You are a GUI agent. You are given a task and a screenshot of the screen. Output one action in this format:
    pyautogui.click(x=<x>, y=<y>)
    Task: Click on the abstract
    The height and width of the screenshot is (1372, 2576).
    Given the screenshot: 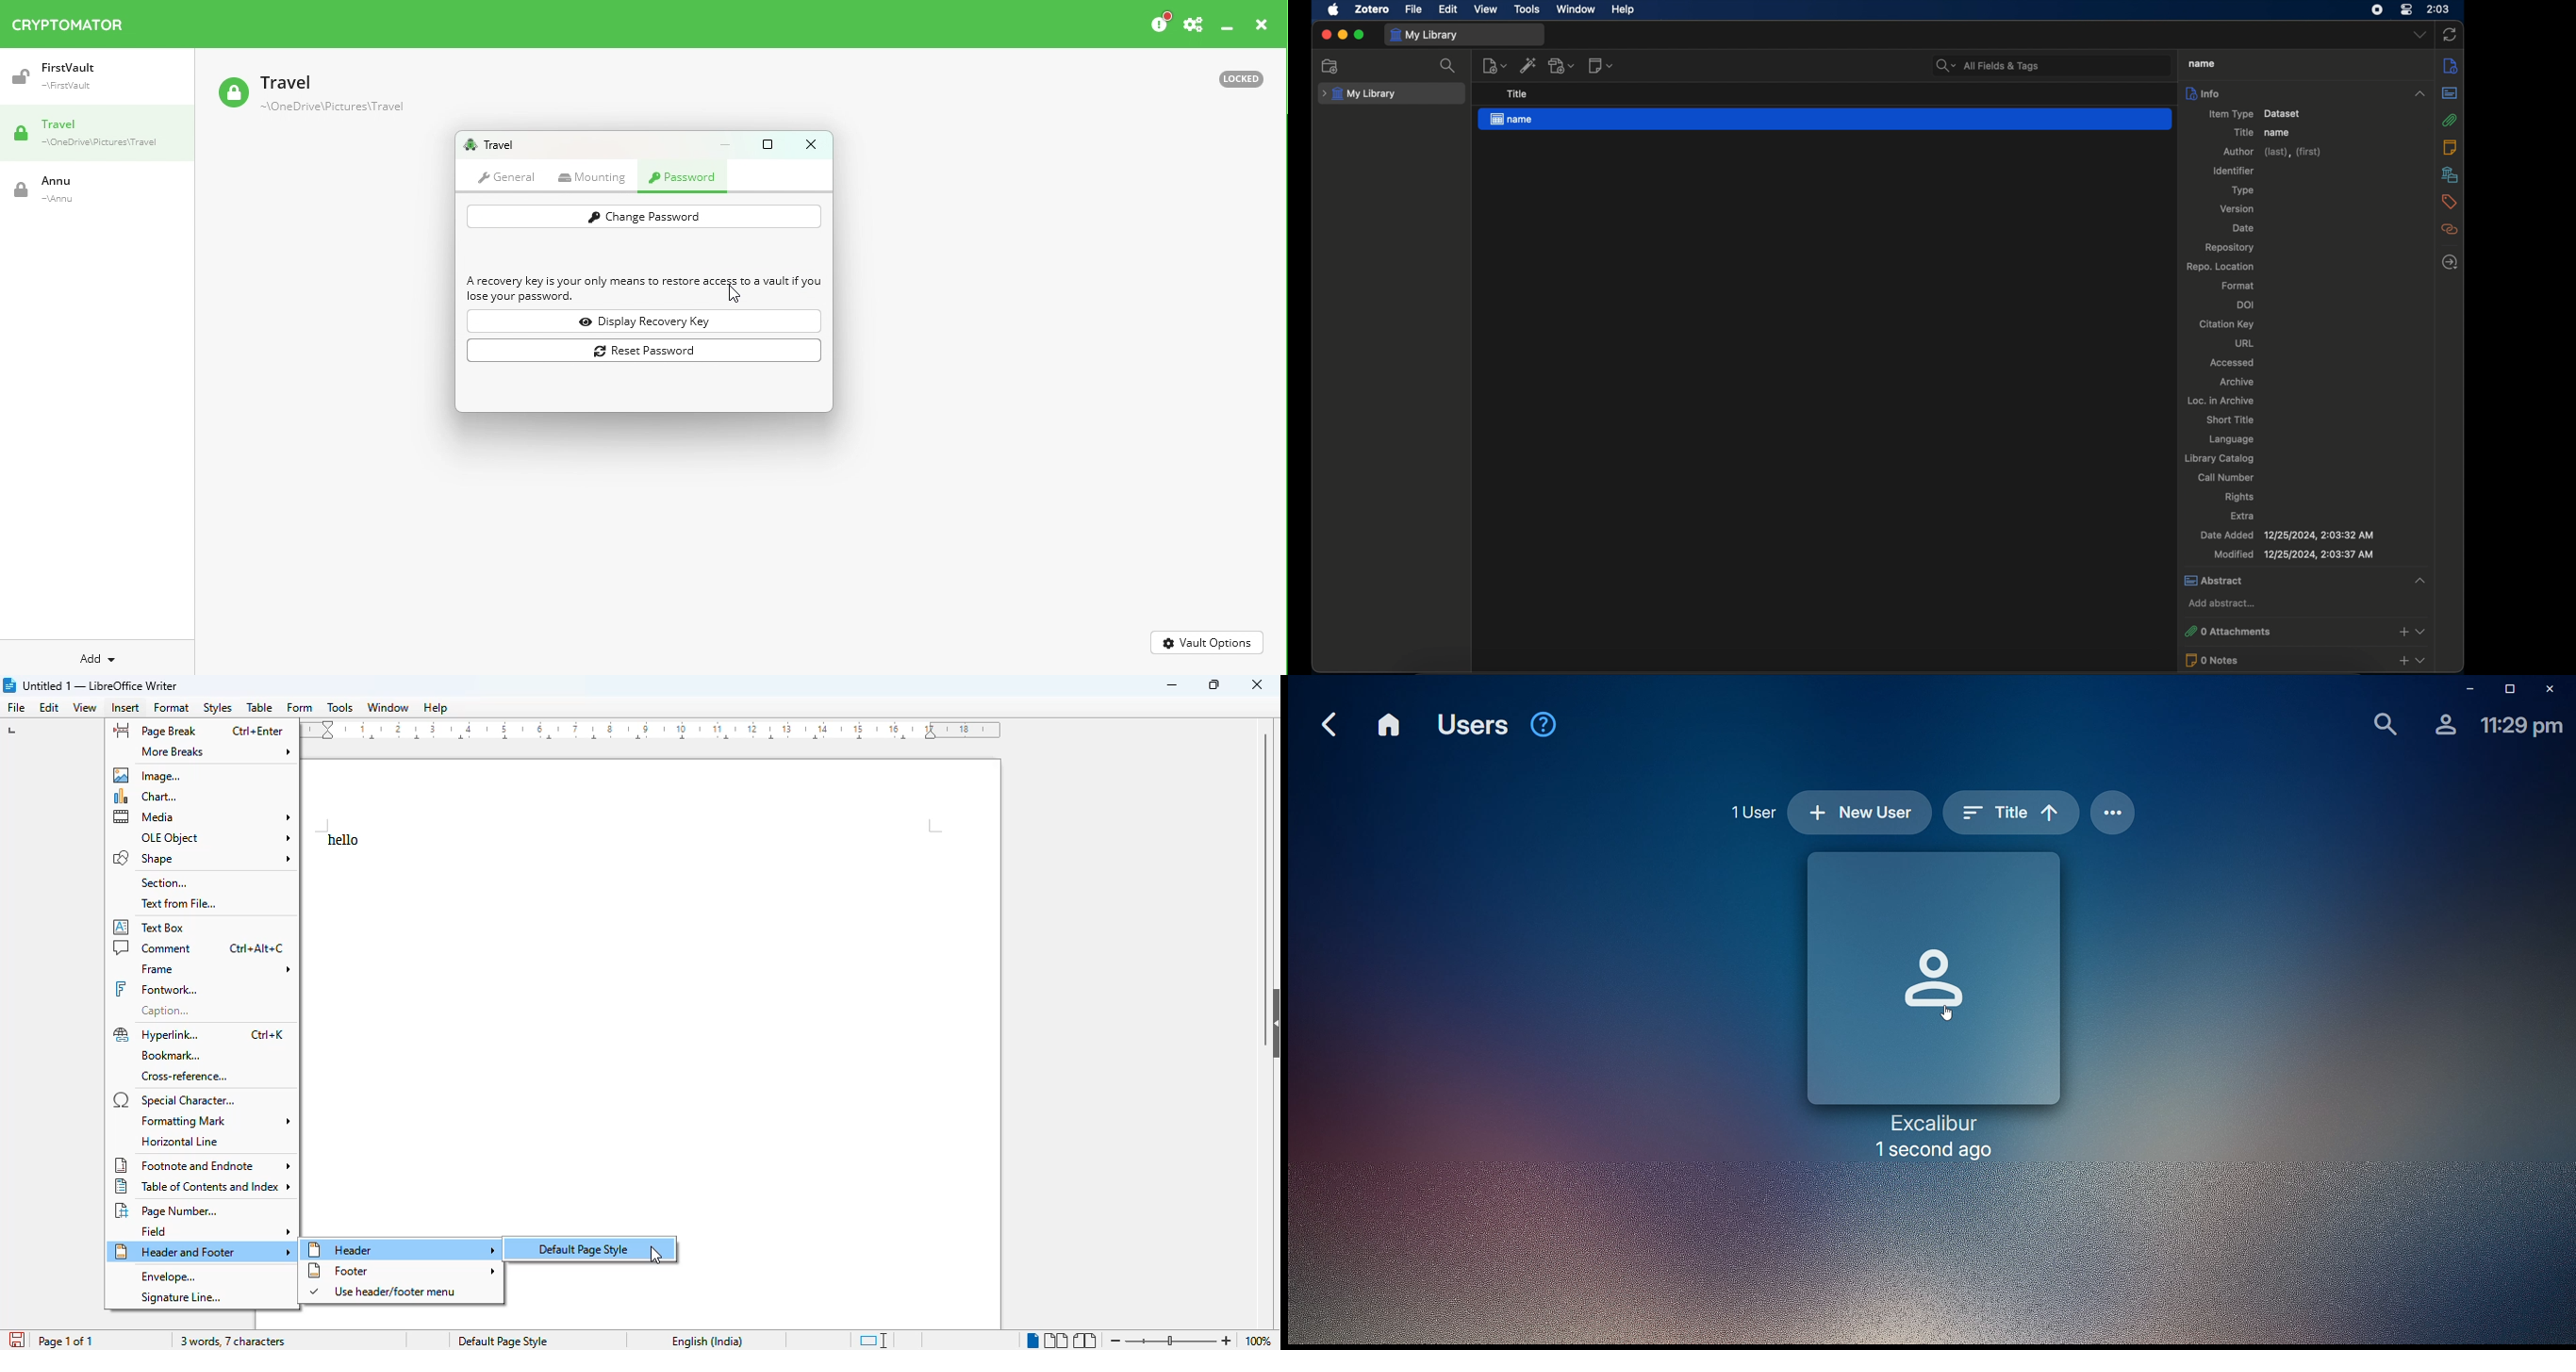 What is the action you would take?
    pyautogui.click(x=2305, y=579)
    